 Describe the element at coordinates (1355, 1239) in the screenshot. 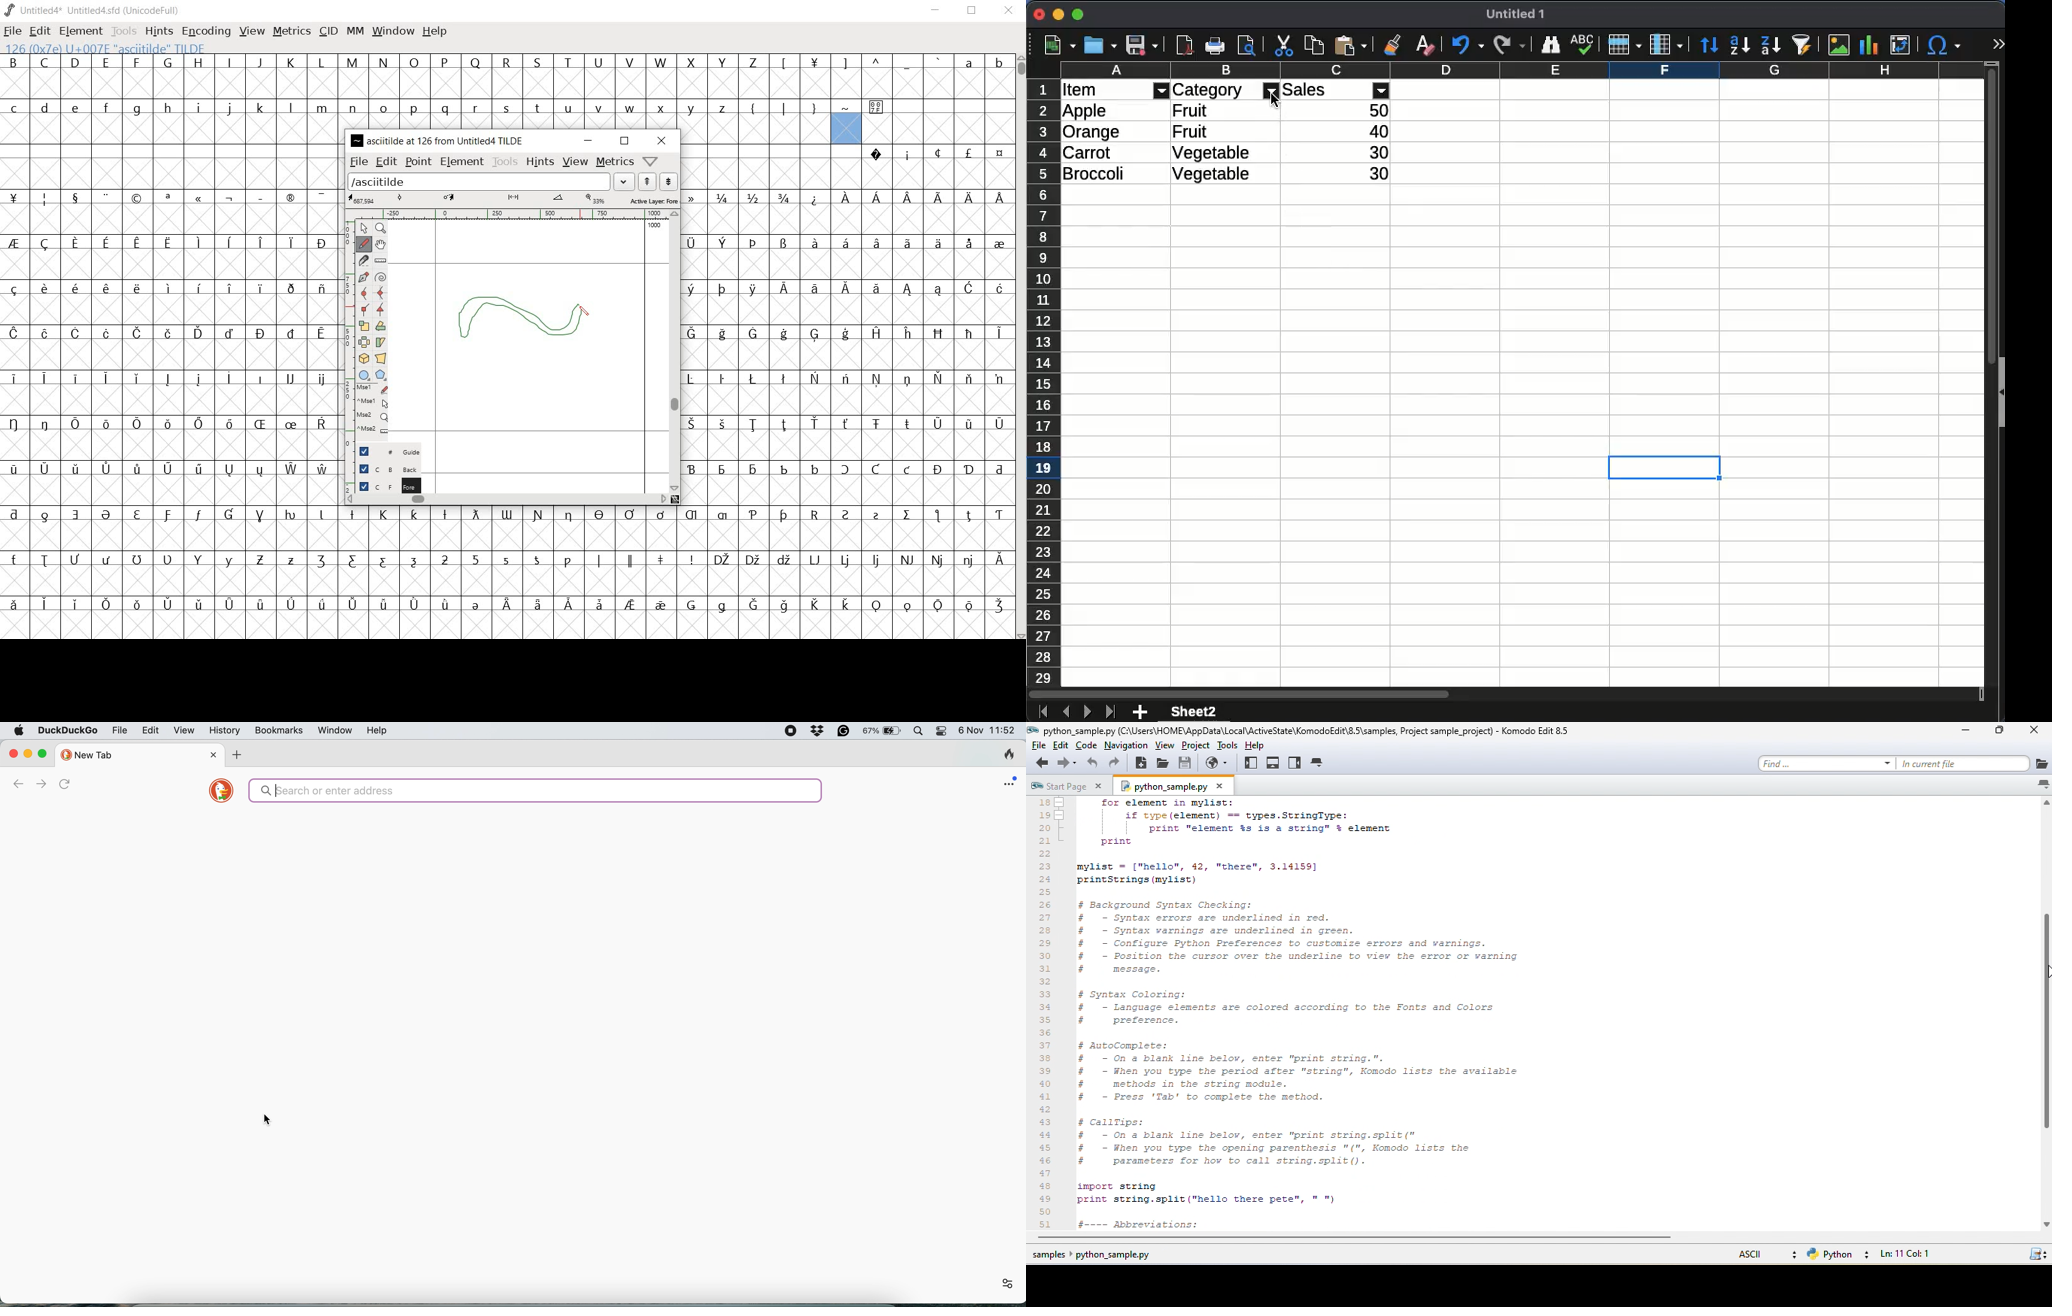

I see `horizontal scroll bar` at that location.